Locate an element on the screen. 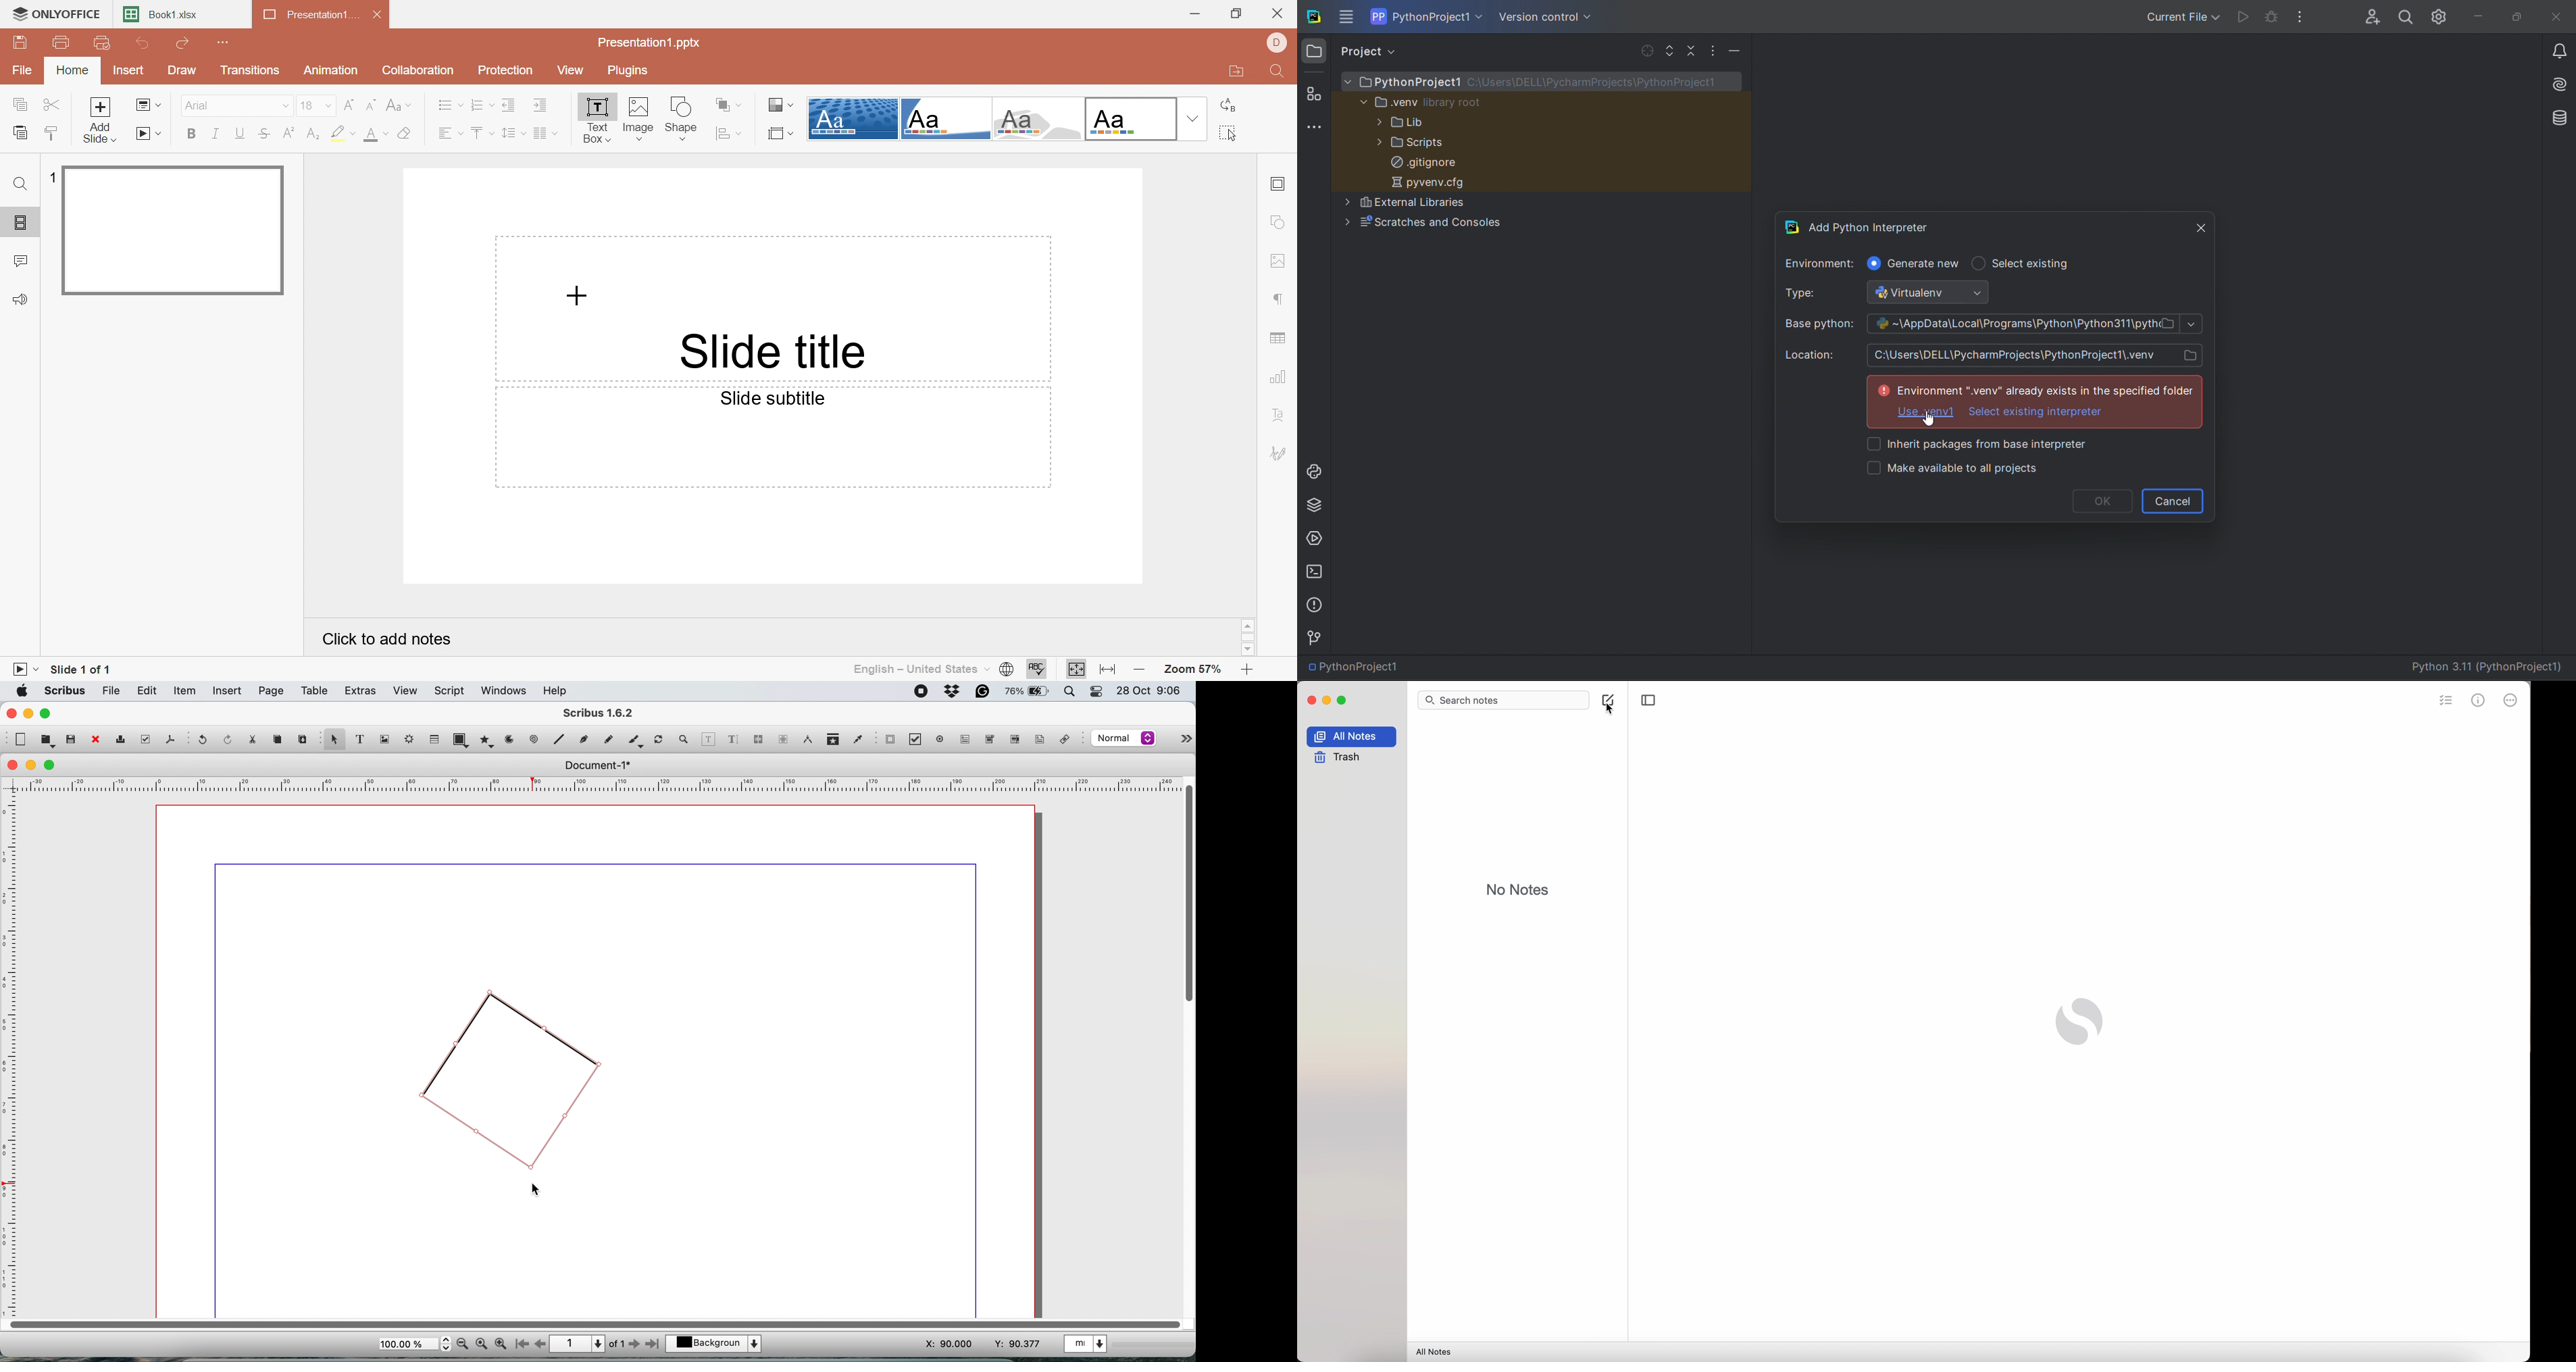  shape is located at coordinates (460, 739).